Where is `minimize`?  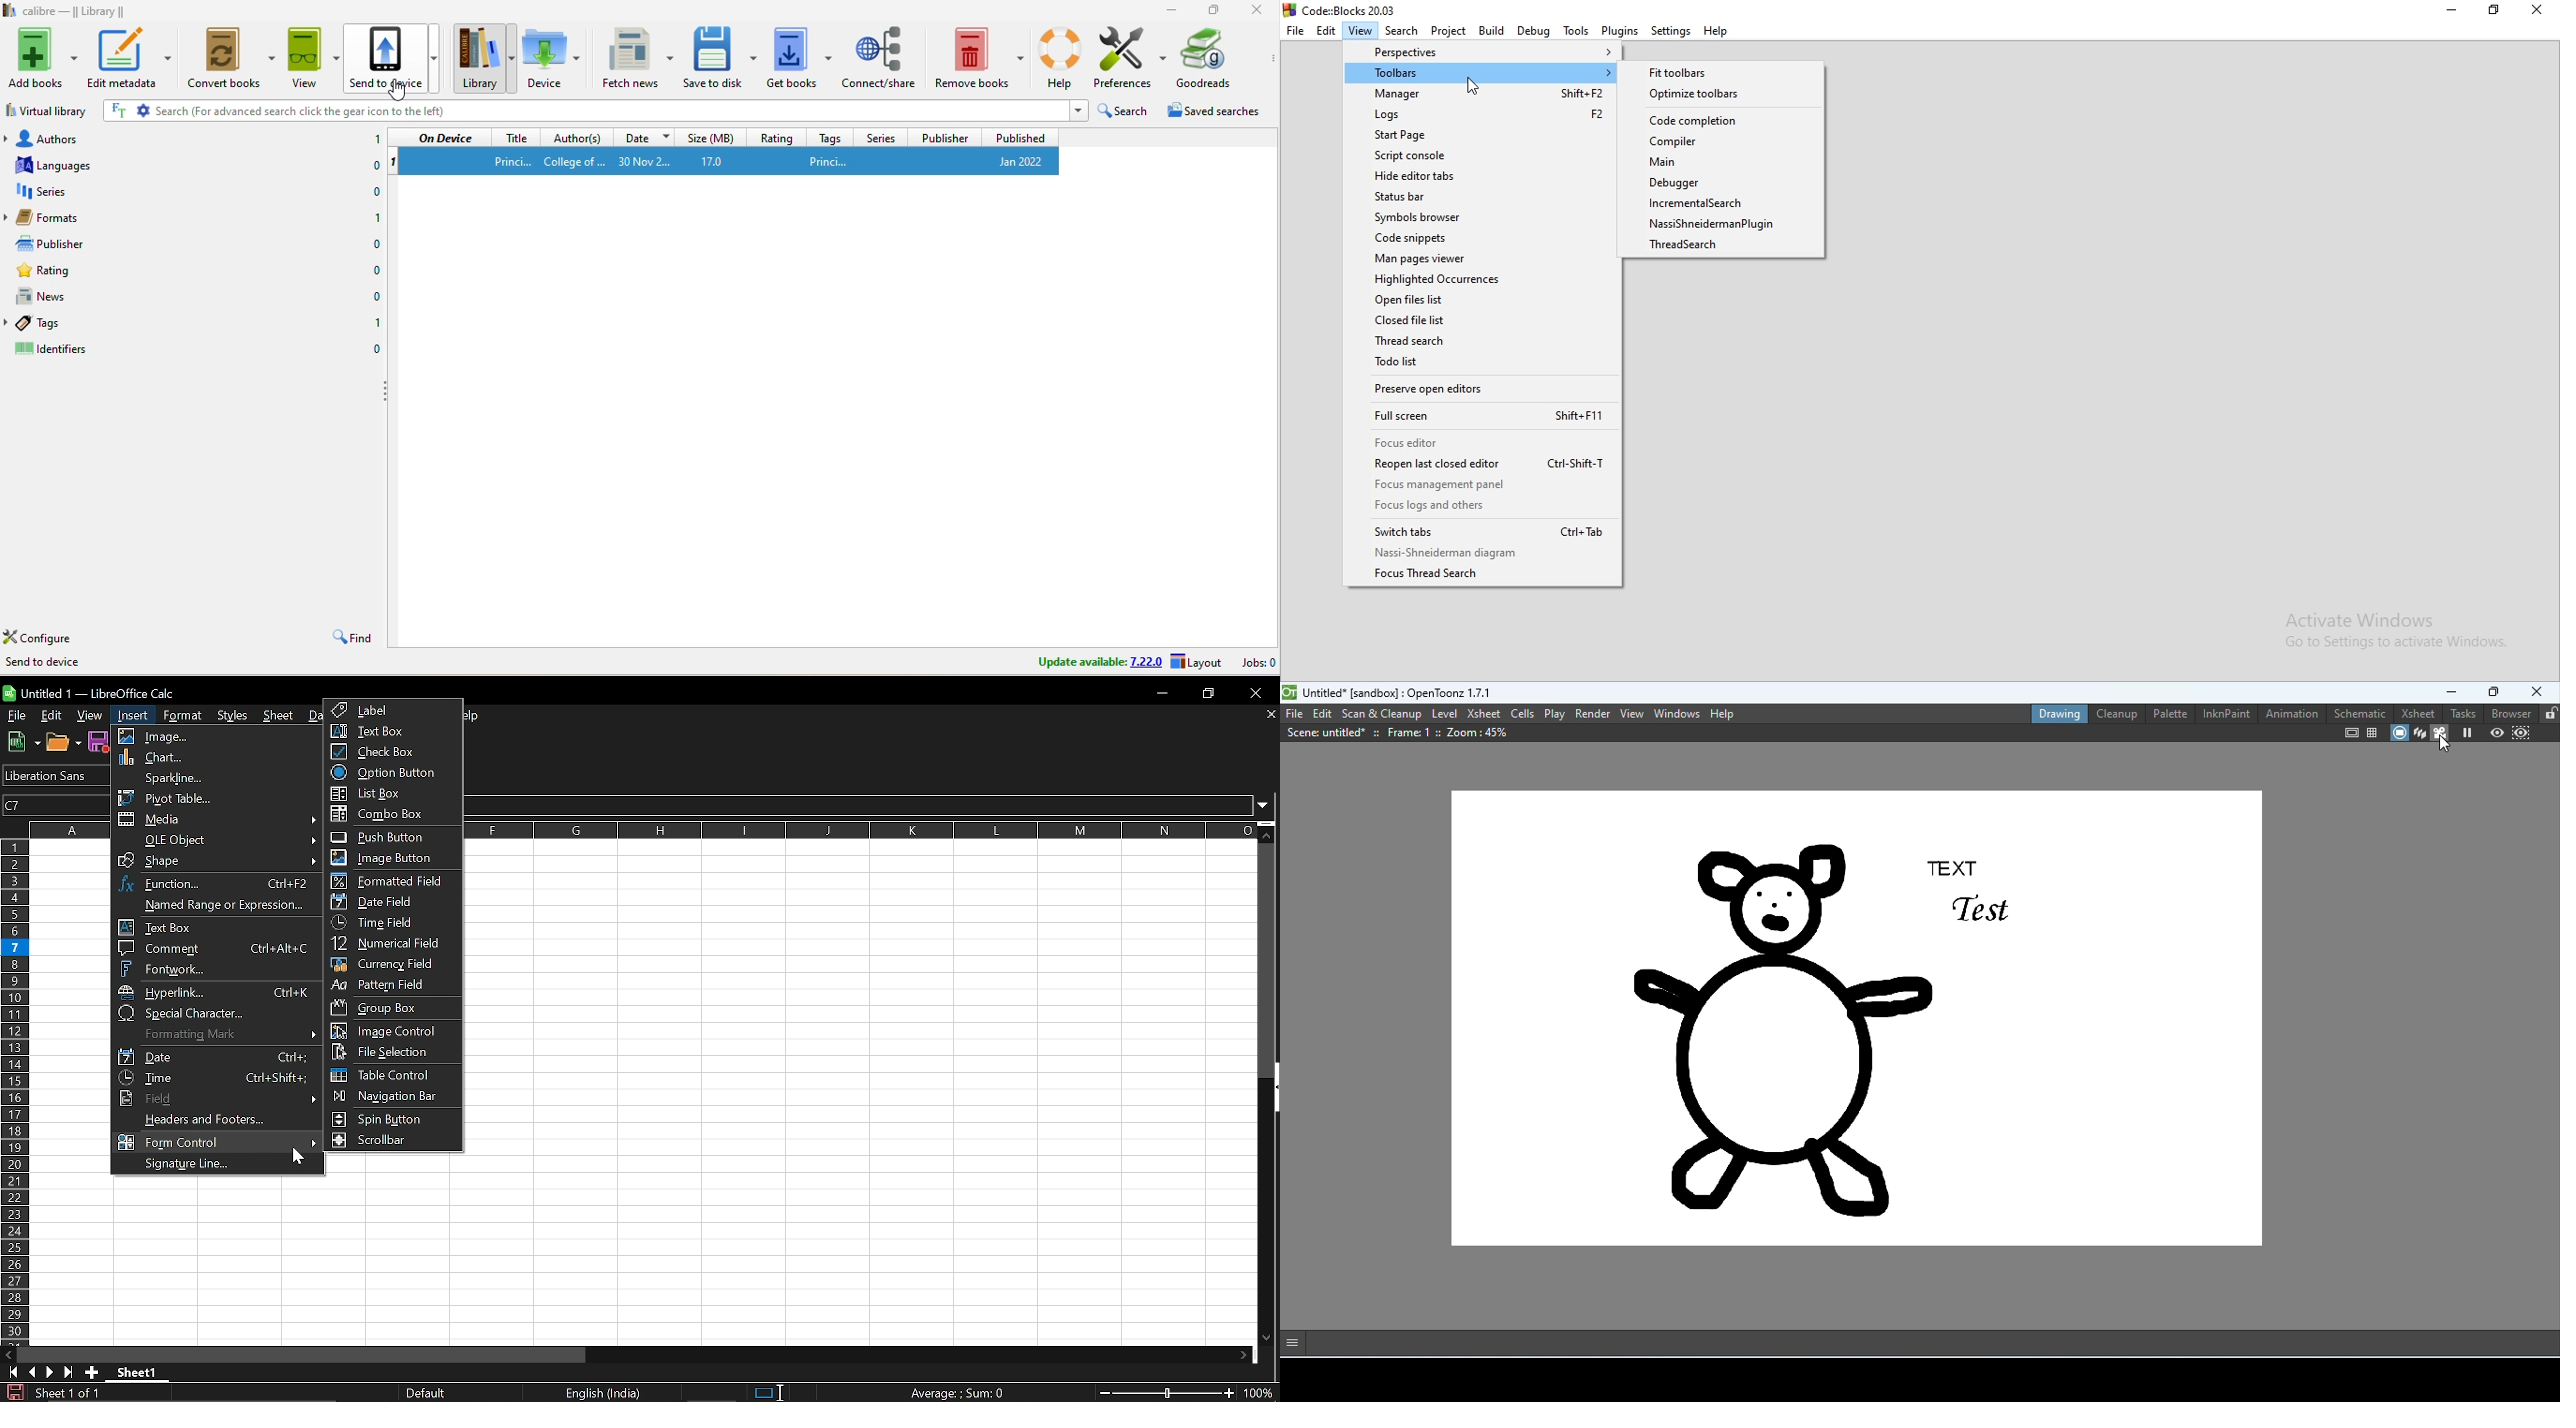
minimize is located at coordinates (1168, 9).